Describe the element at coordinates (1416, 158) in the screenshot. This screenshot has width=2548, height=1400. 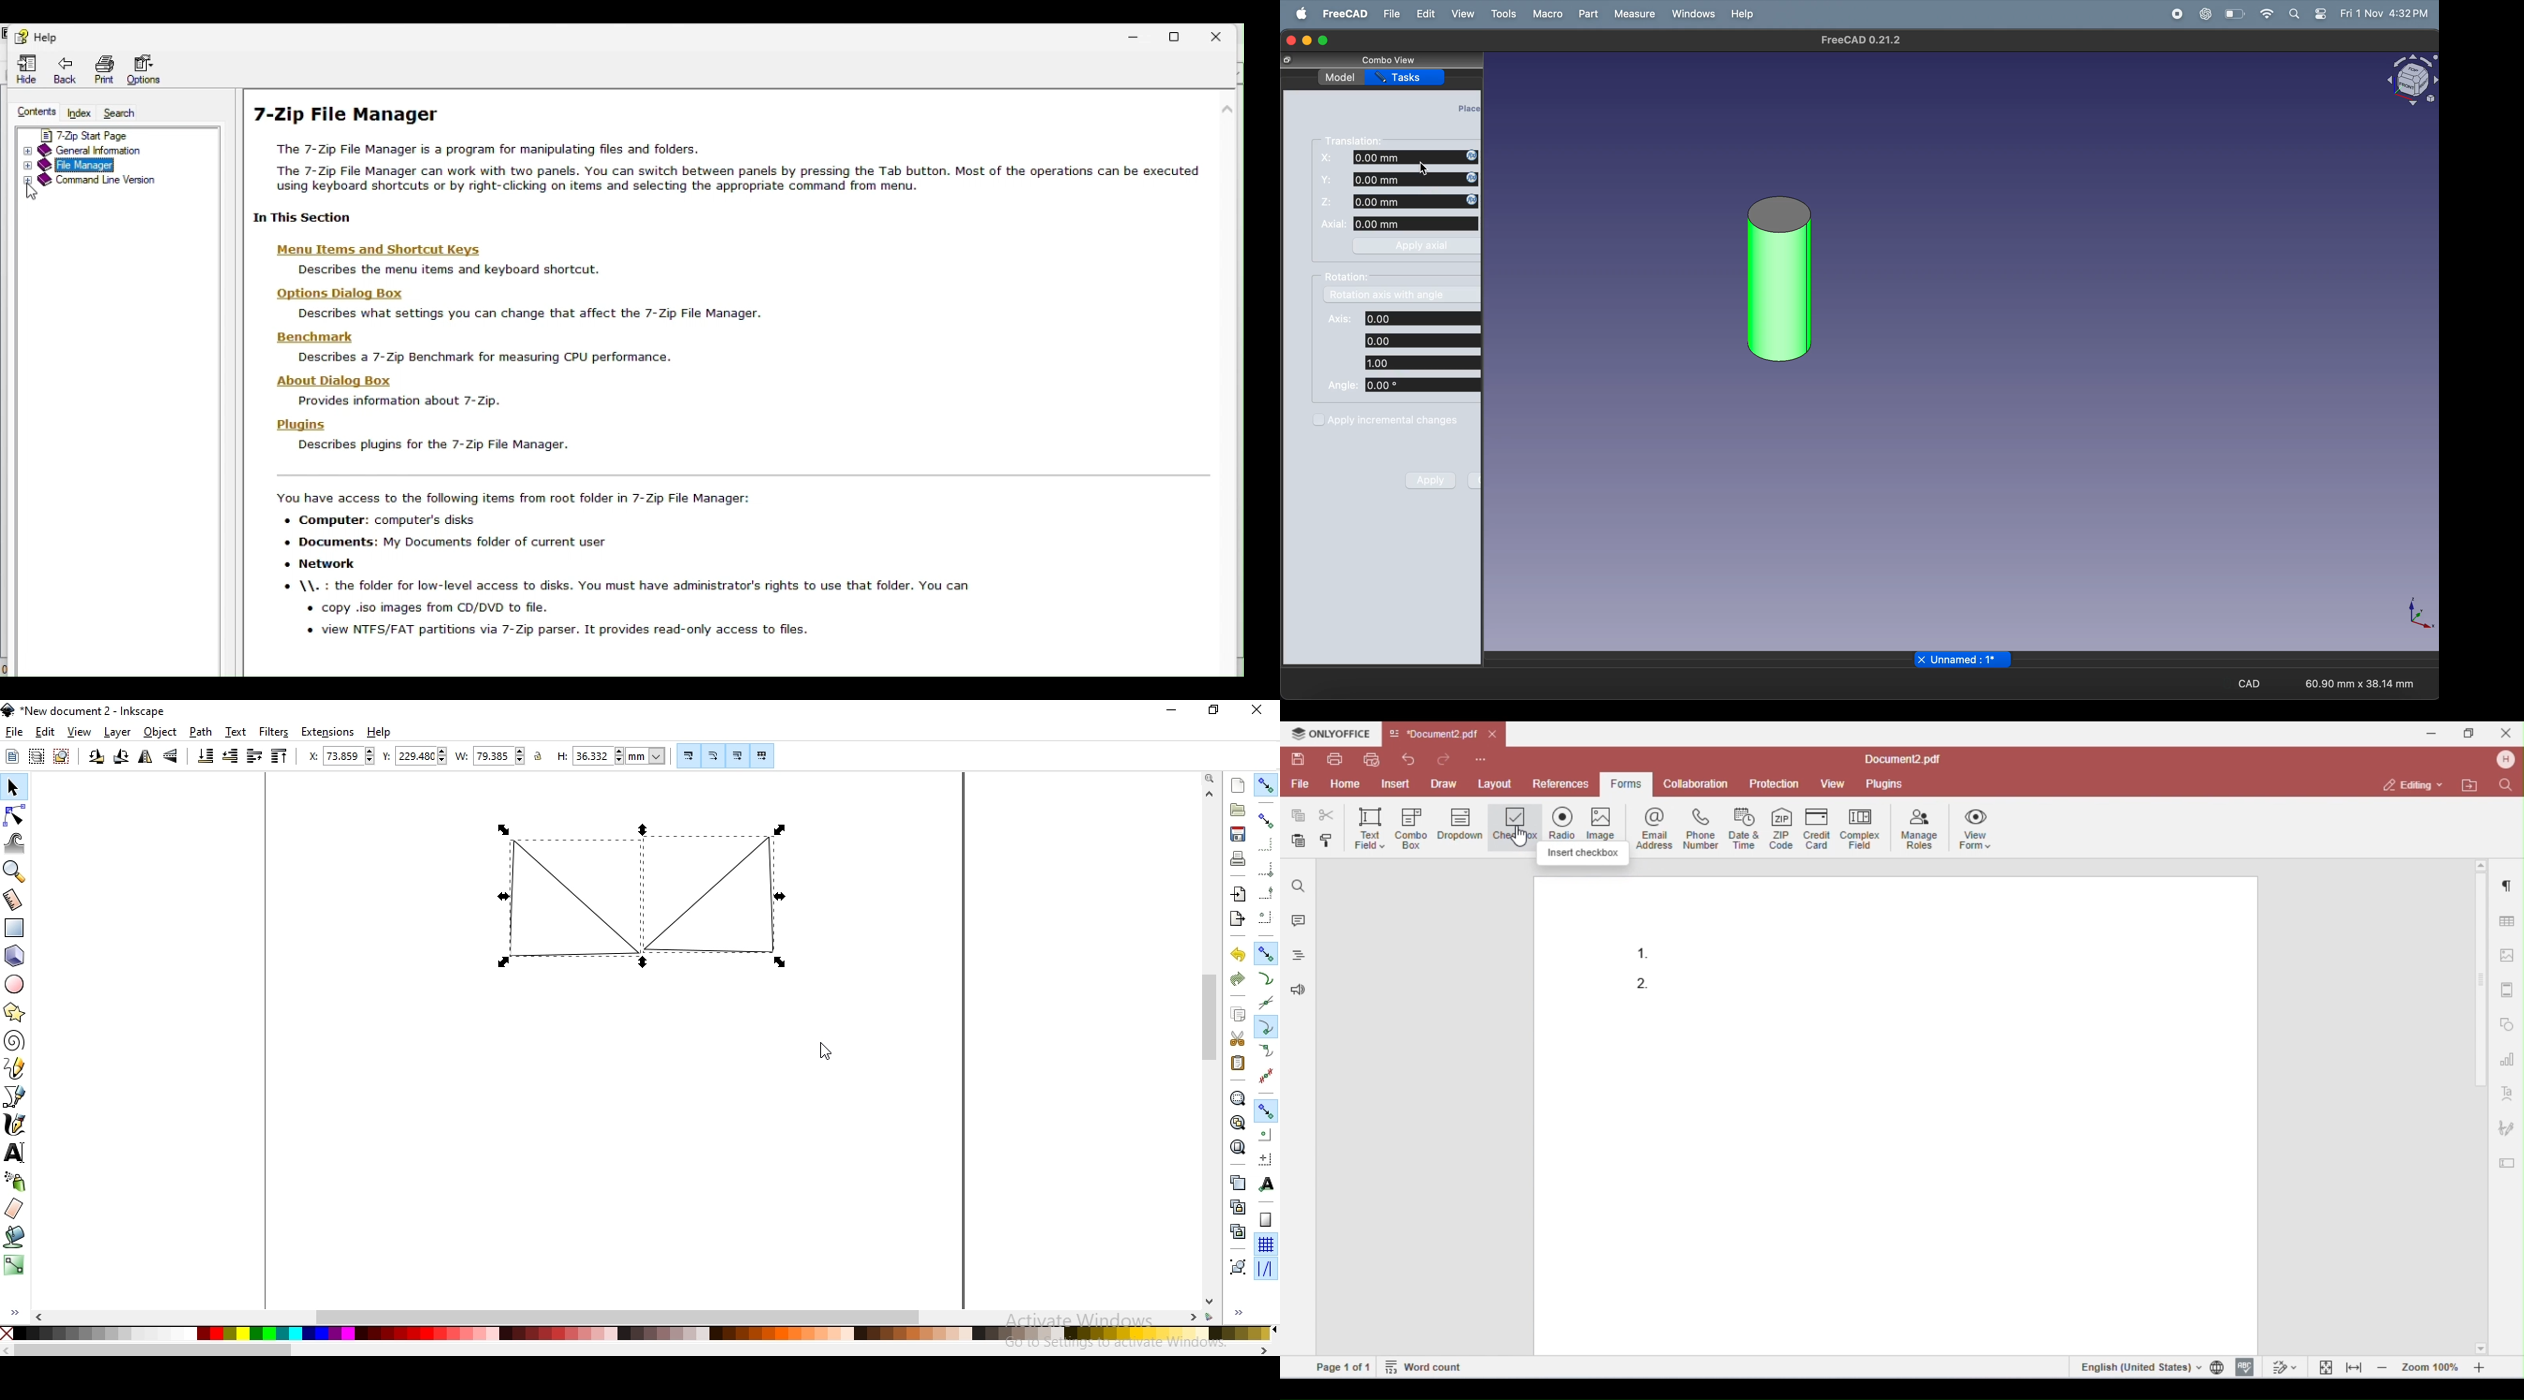
I see `X coordinate` at that location.